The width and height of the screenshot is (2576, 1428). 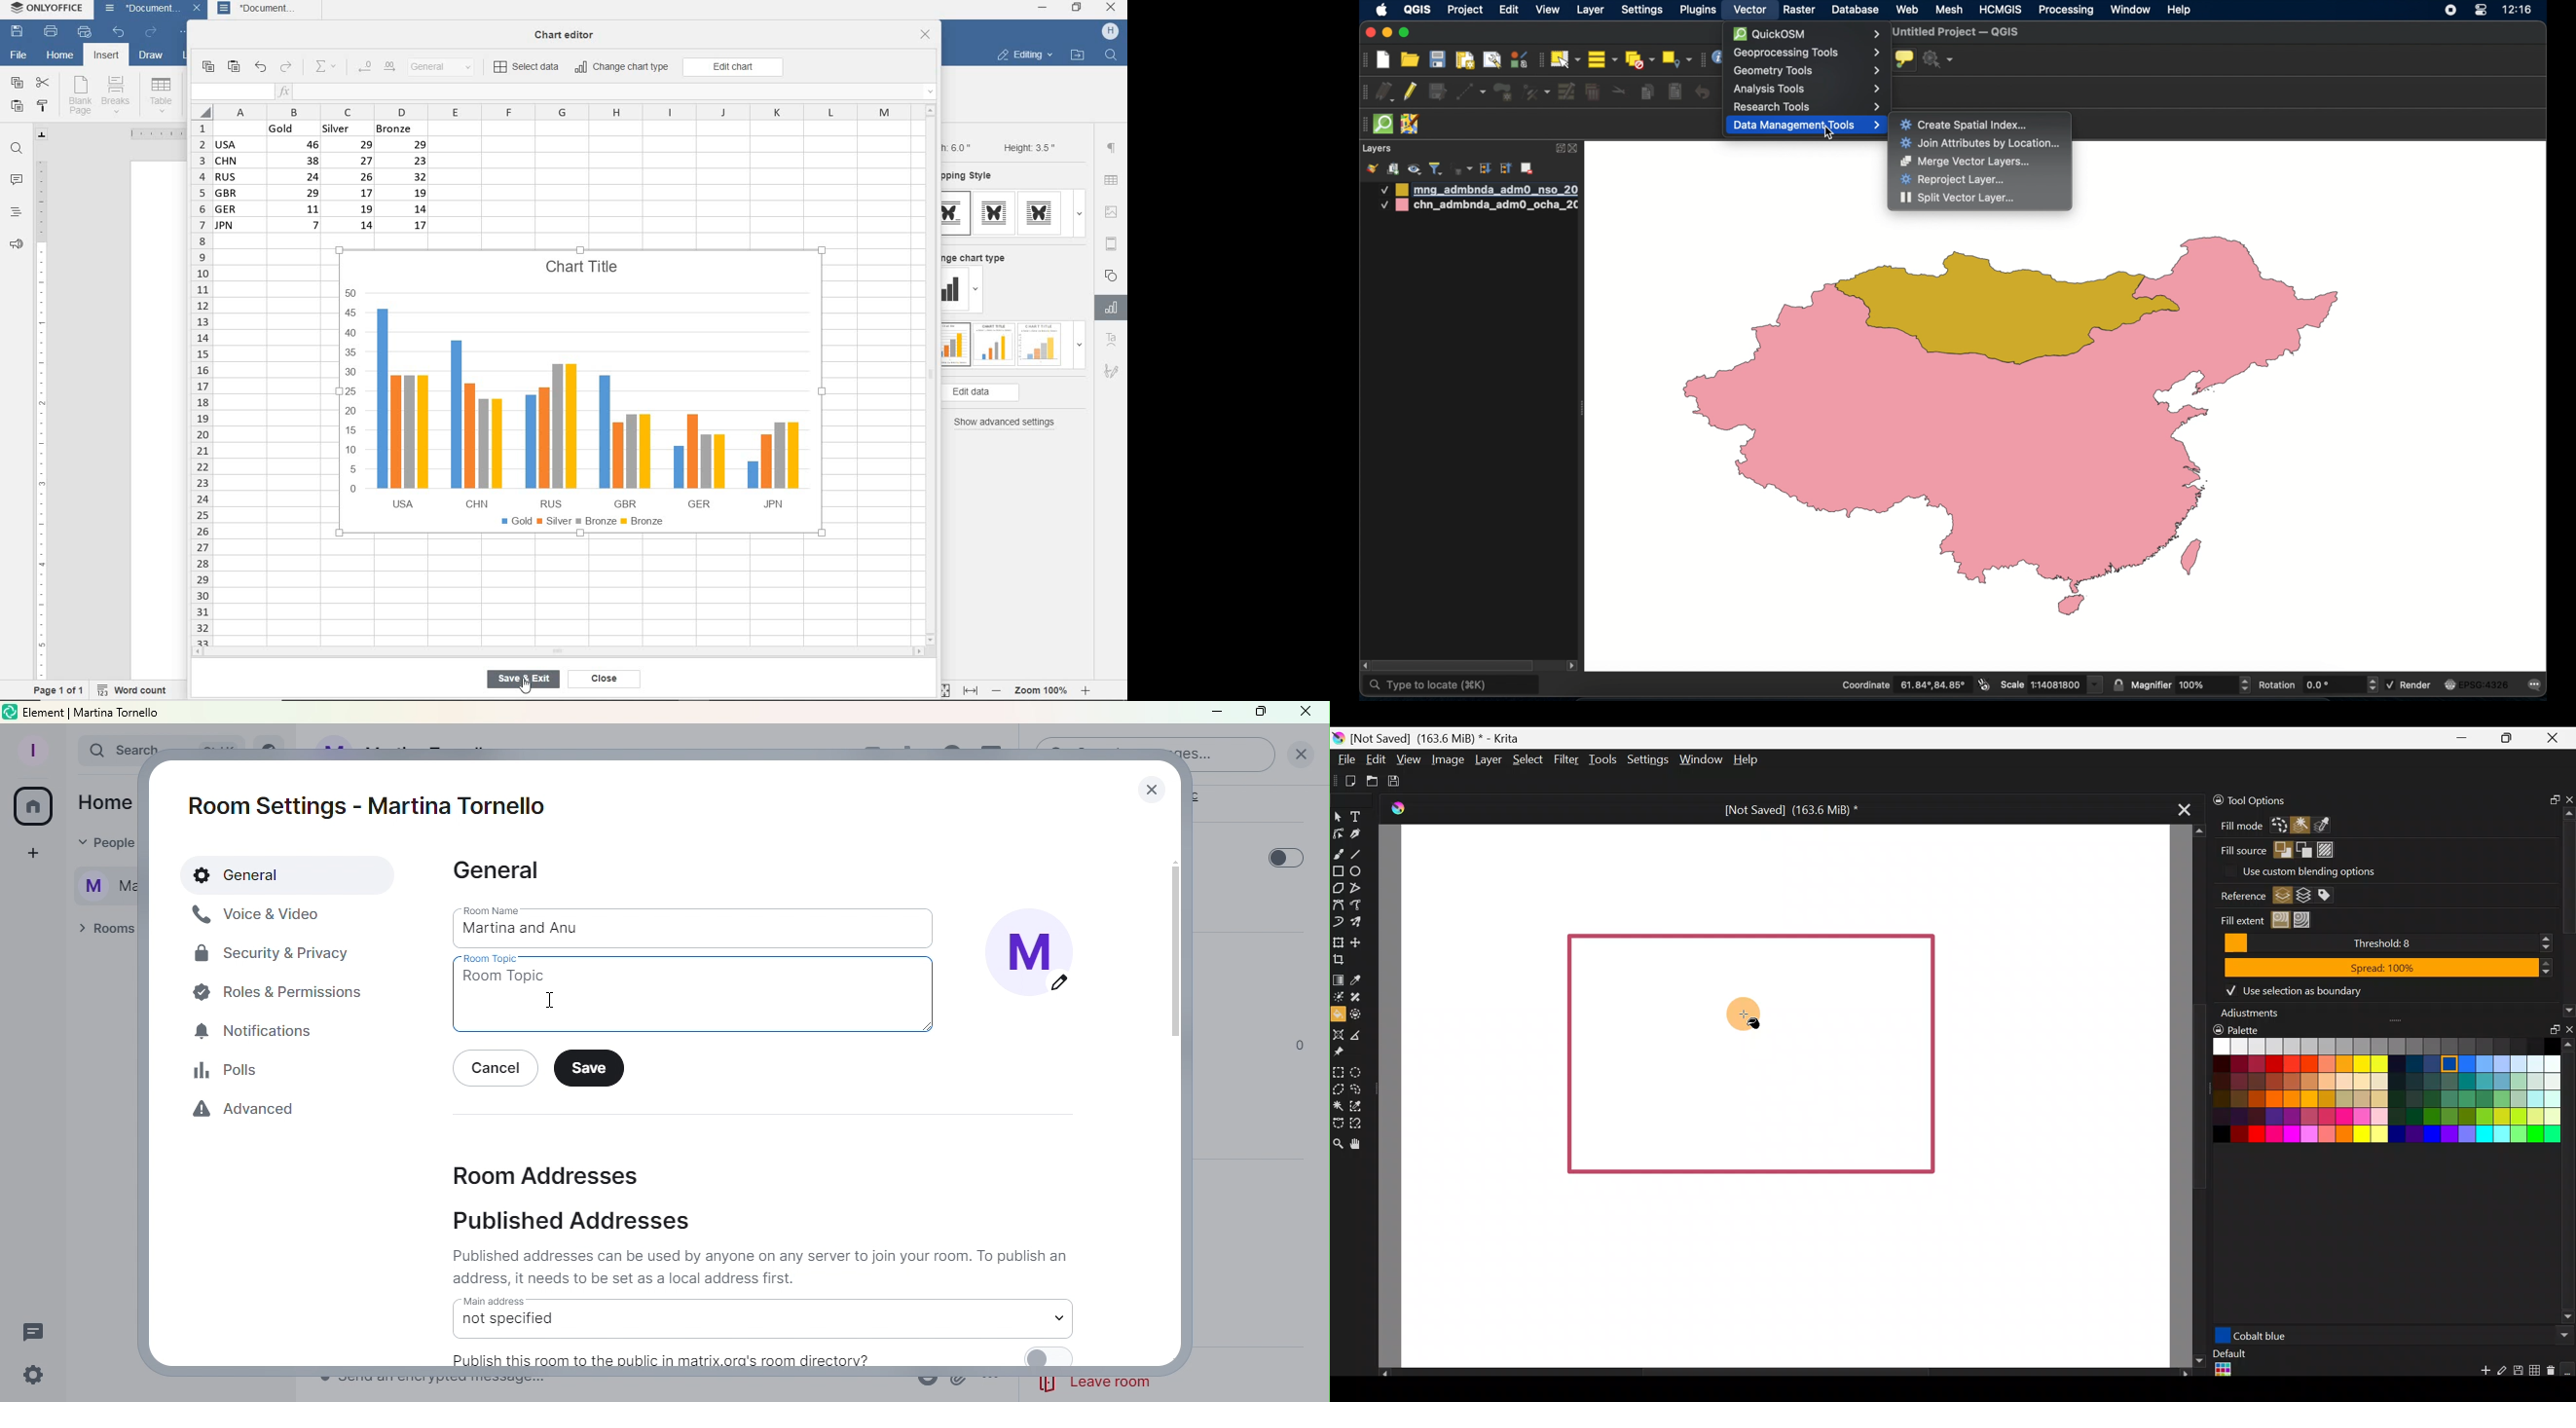 What do you see at coordinates (1778, 1372) in the screenshot?
I see `Scroll bar` at bounding box center [1778, 1372].